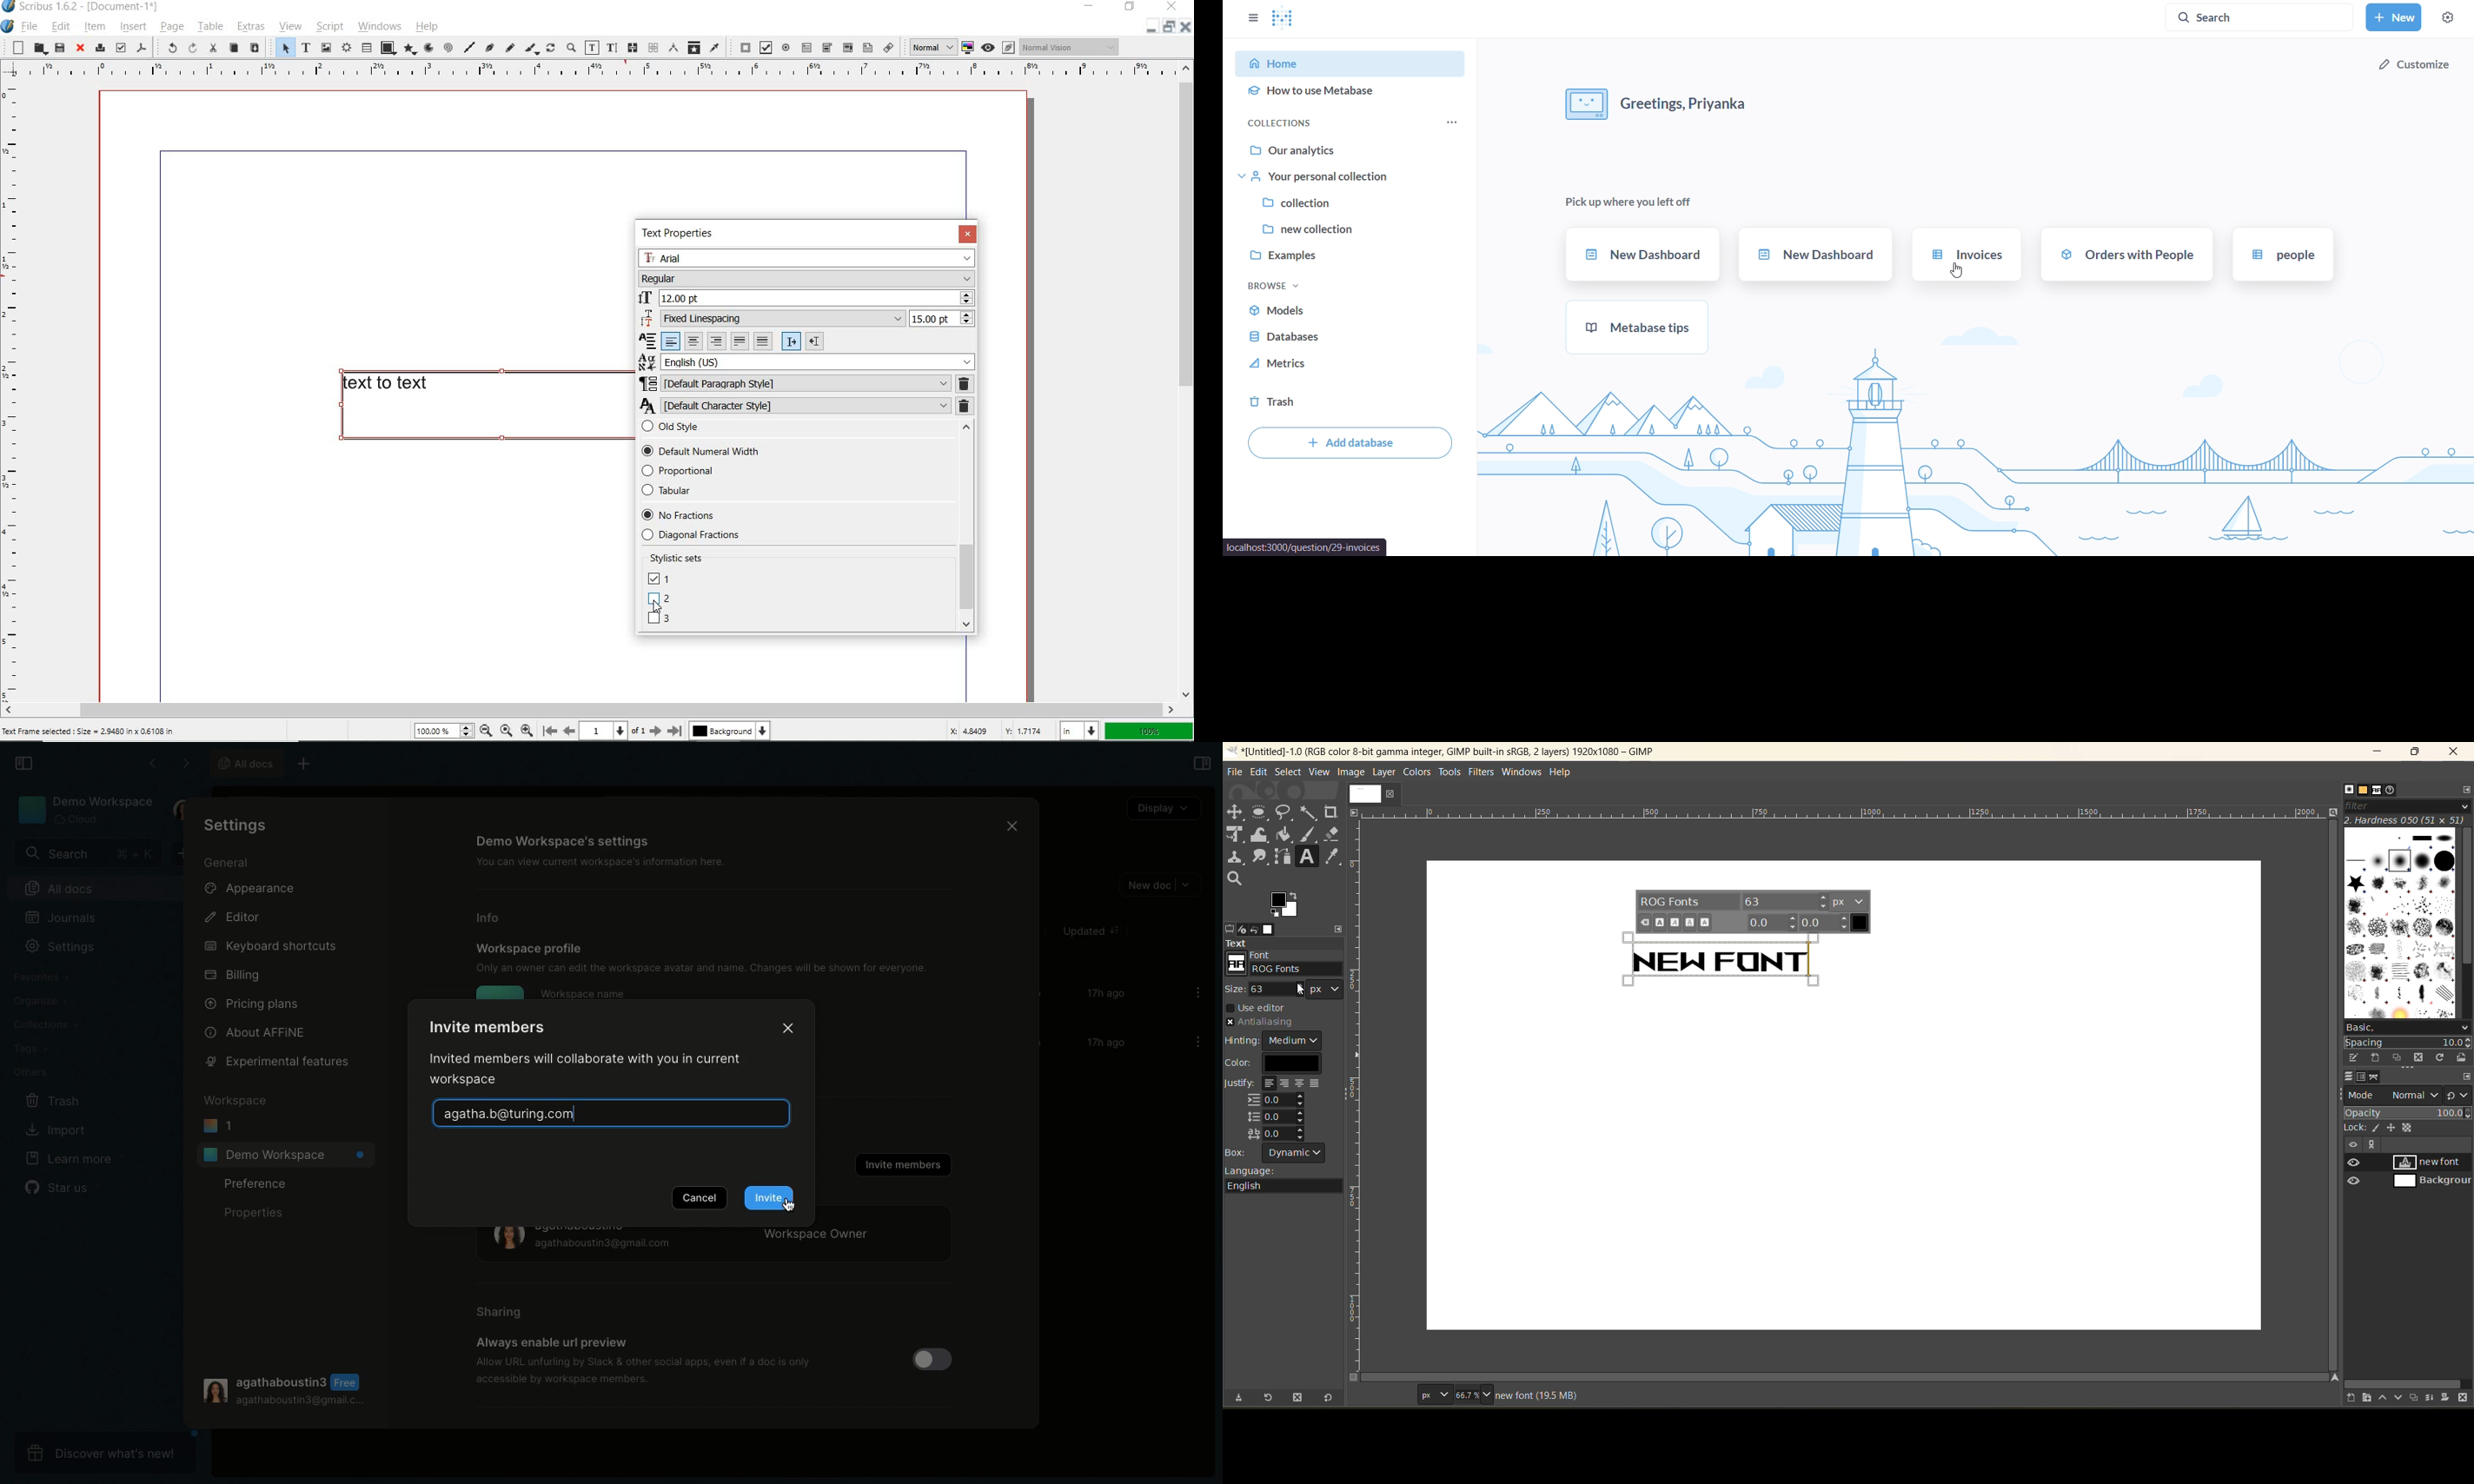 Image resolution: width=2492 pixels, height=1484 pixels. Describe the element at coordinates (1260, 773) in the screenshot. I see `edit` at that location.